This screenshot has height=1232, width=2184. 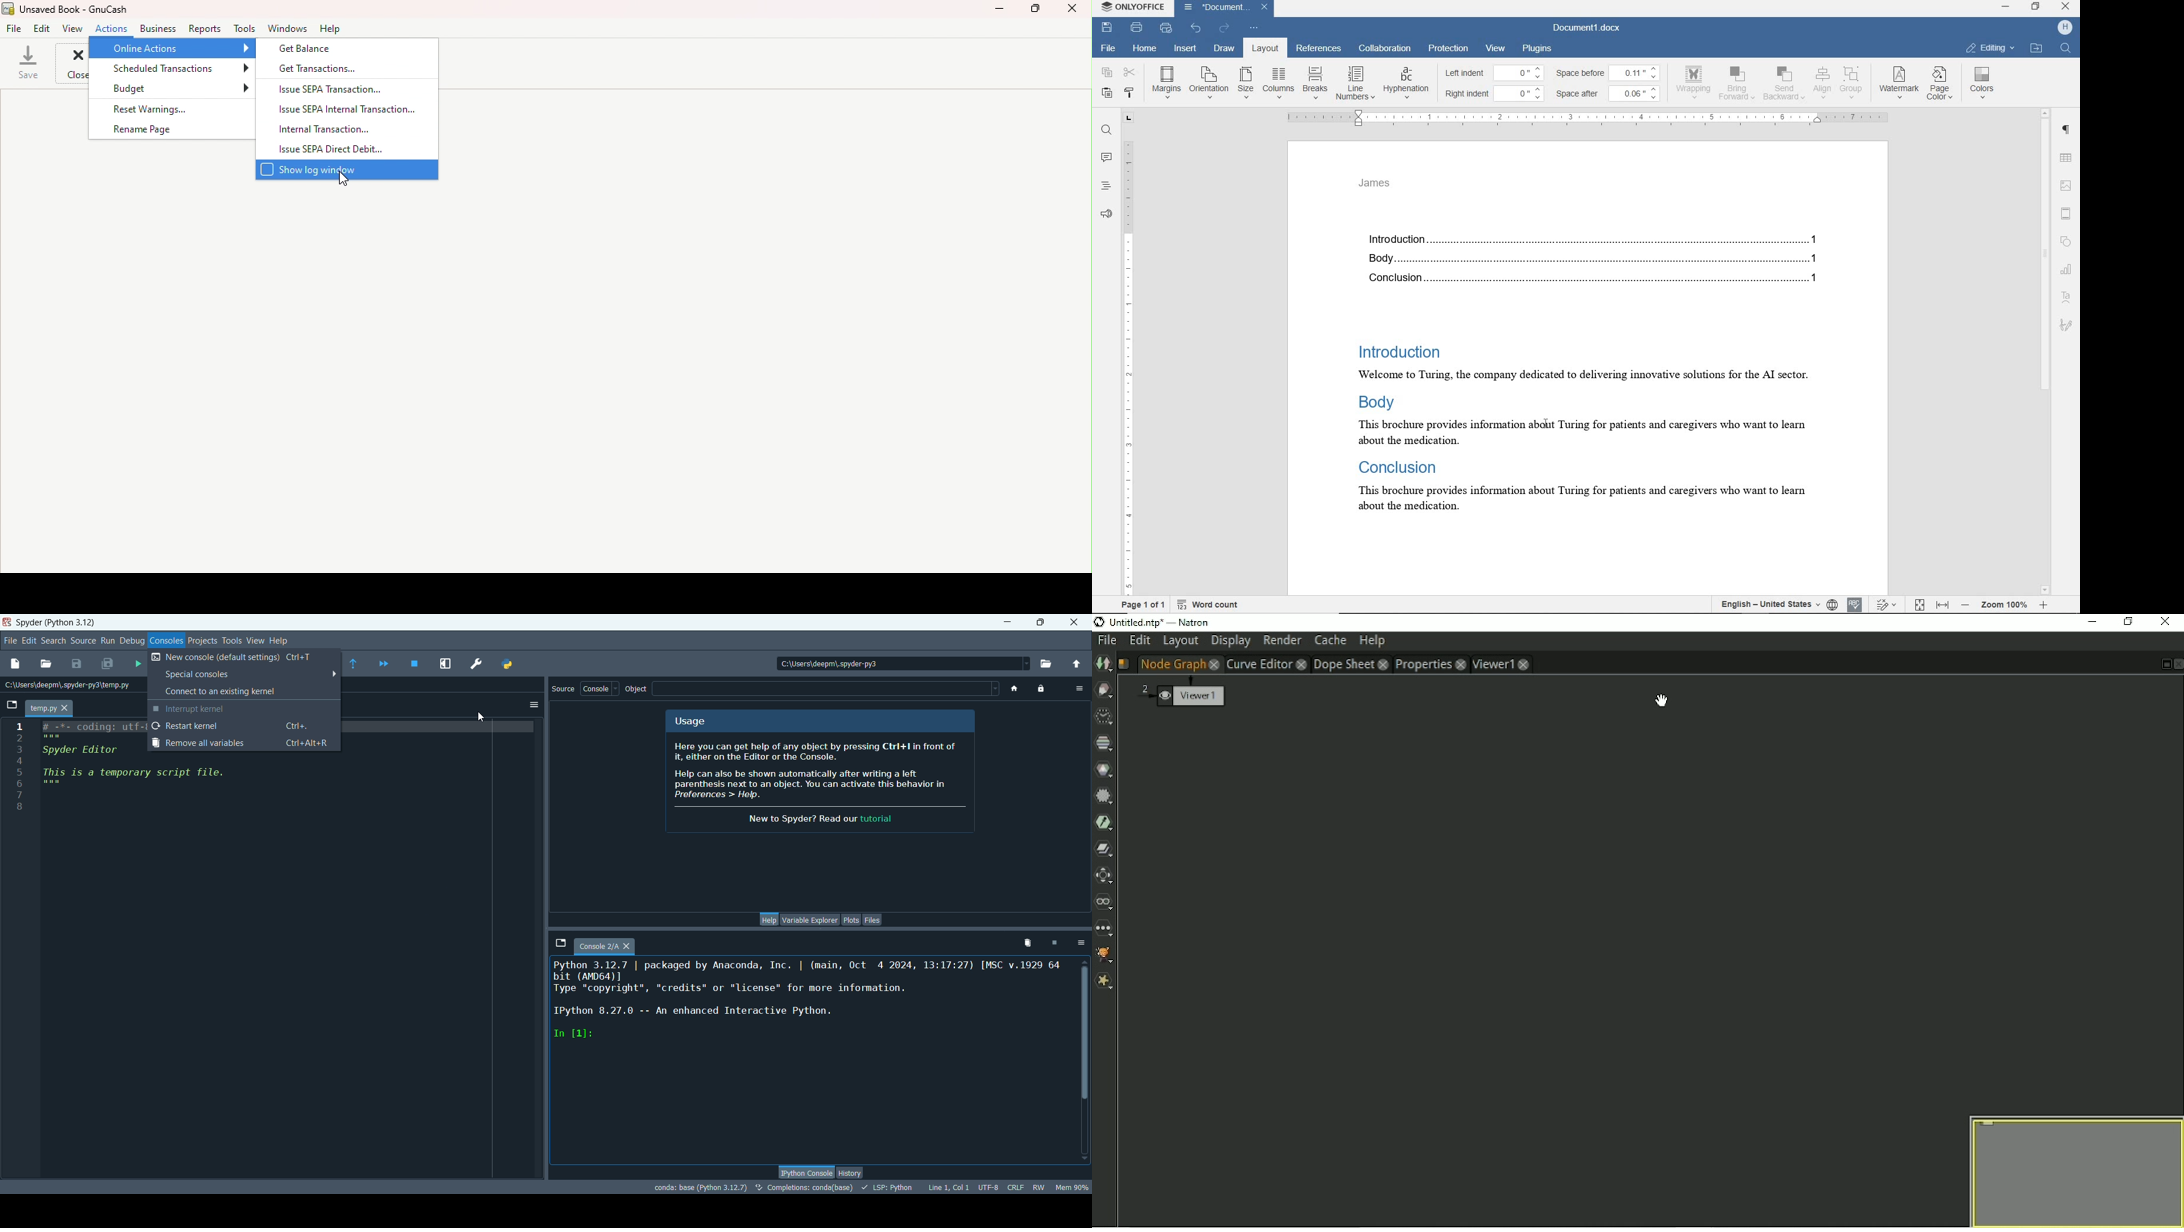 What do you see at coordinates (806, 1006) in the screenshot?
I see `console text` at bounding box center [806, 1006].